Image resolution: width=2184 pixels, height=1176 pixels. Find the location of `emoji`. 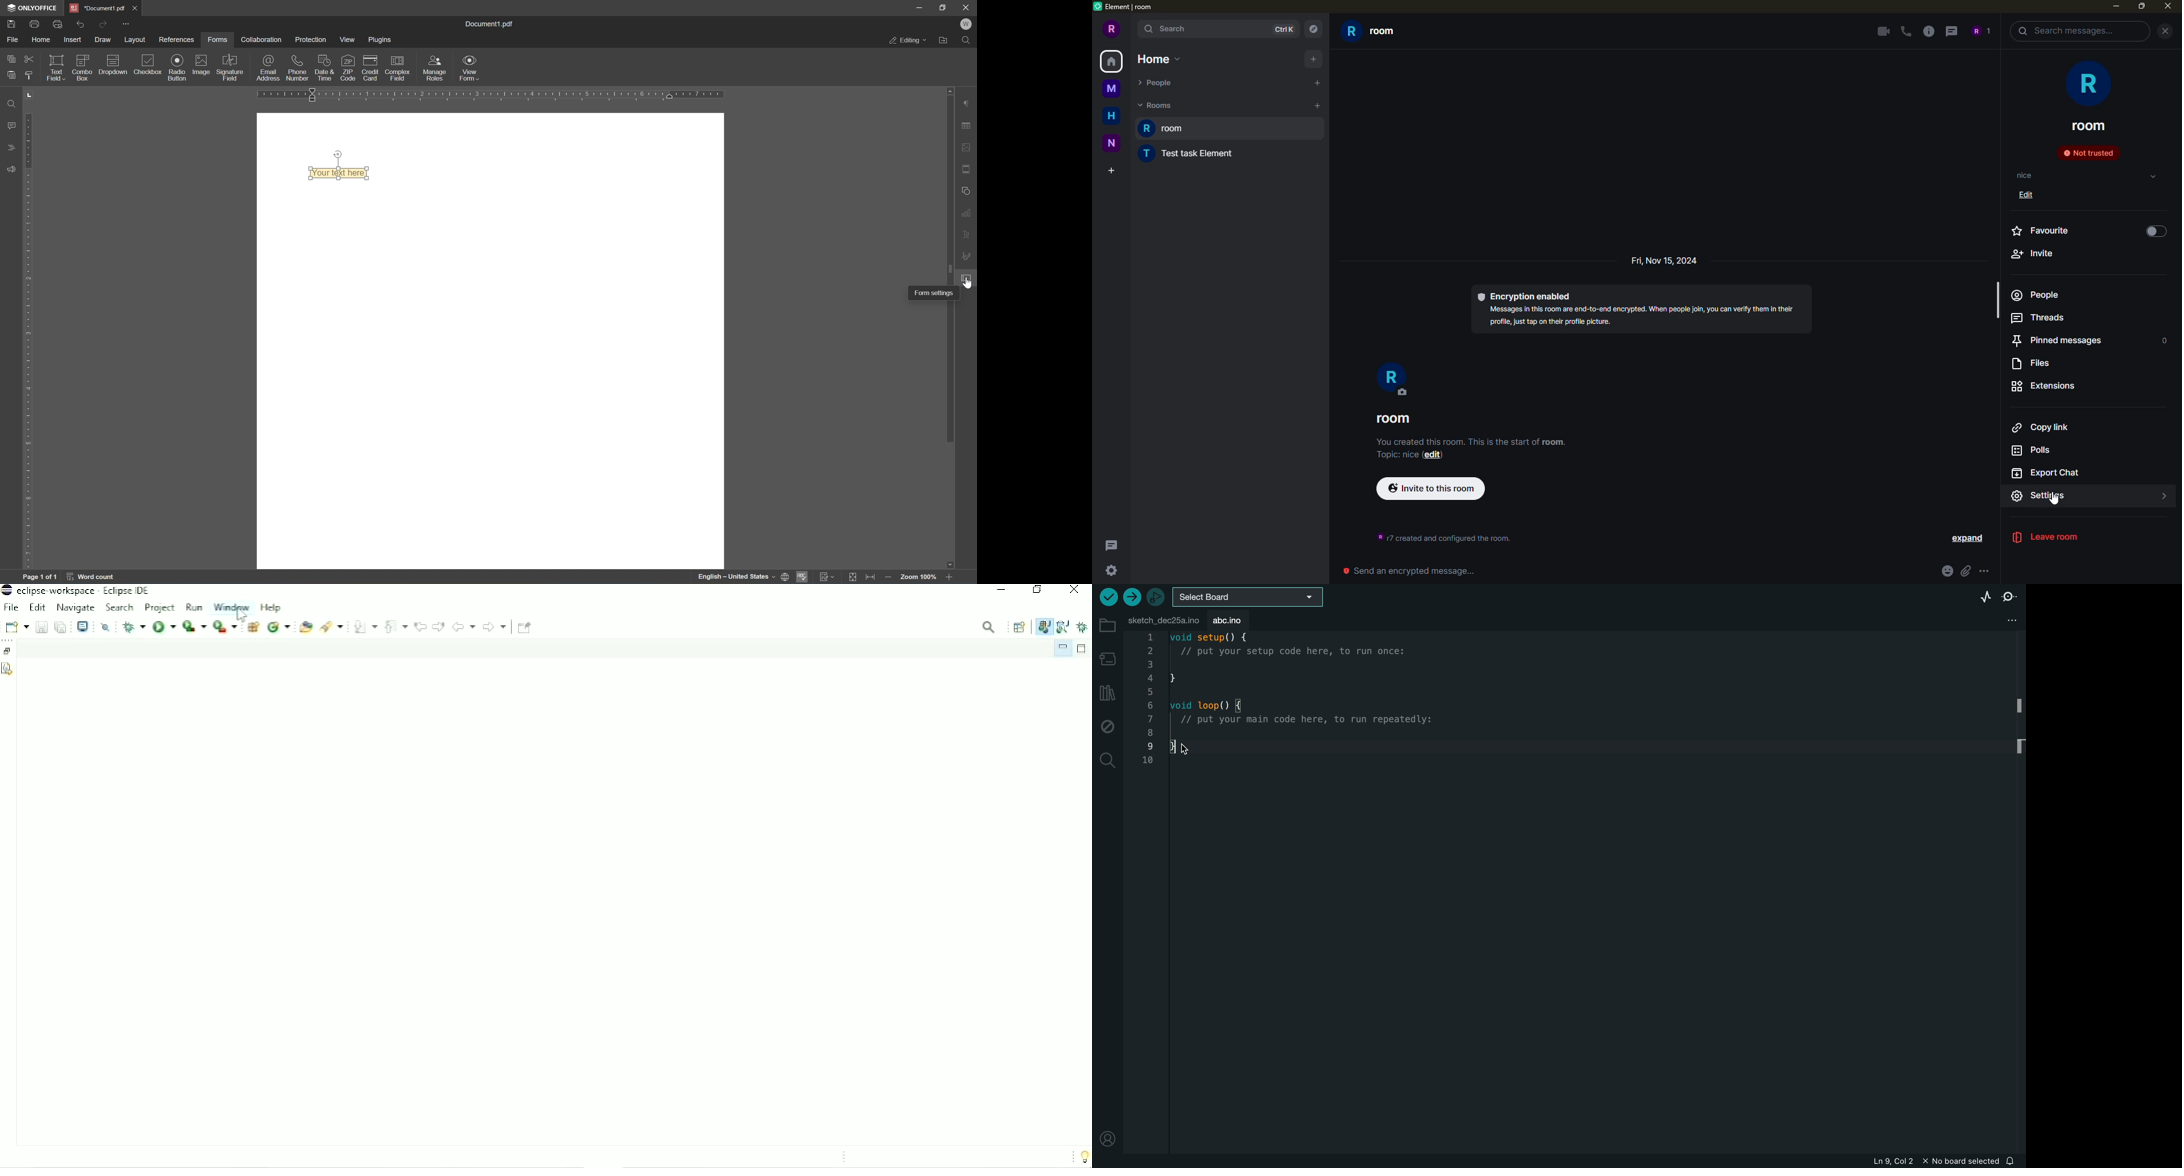

emoji is located at coordinates (1944, 570).